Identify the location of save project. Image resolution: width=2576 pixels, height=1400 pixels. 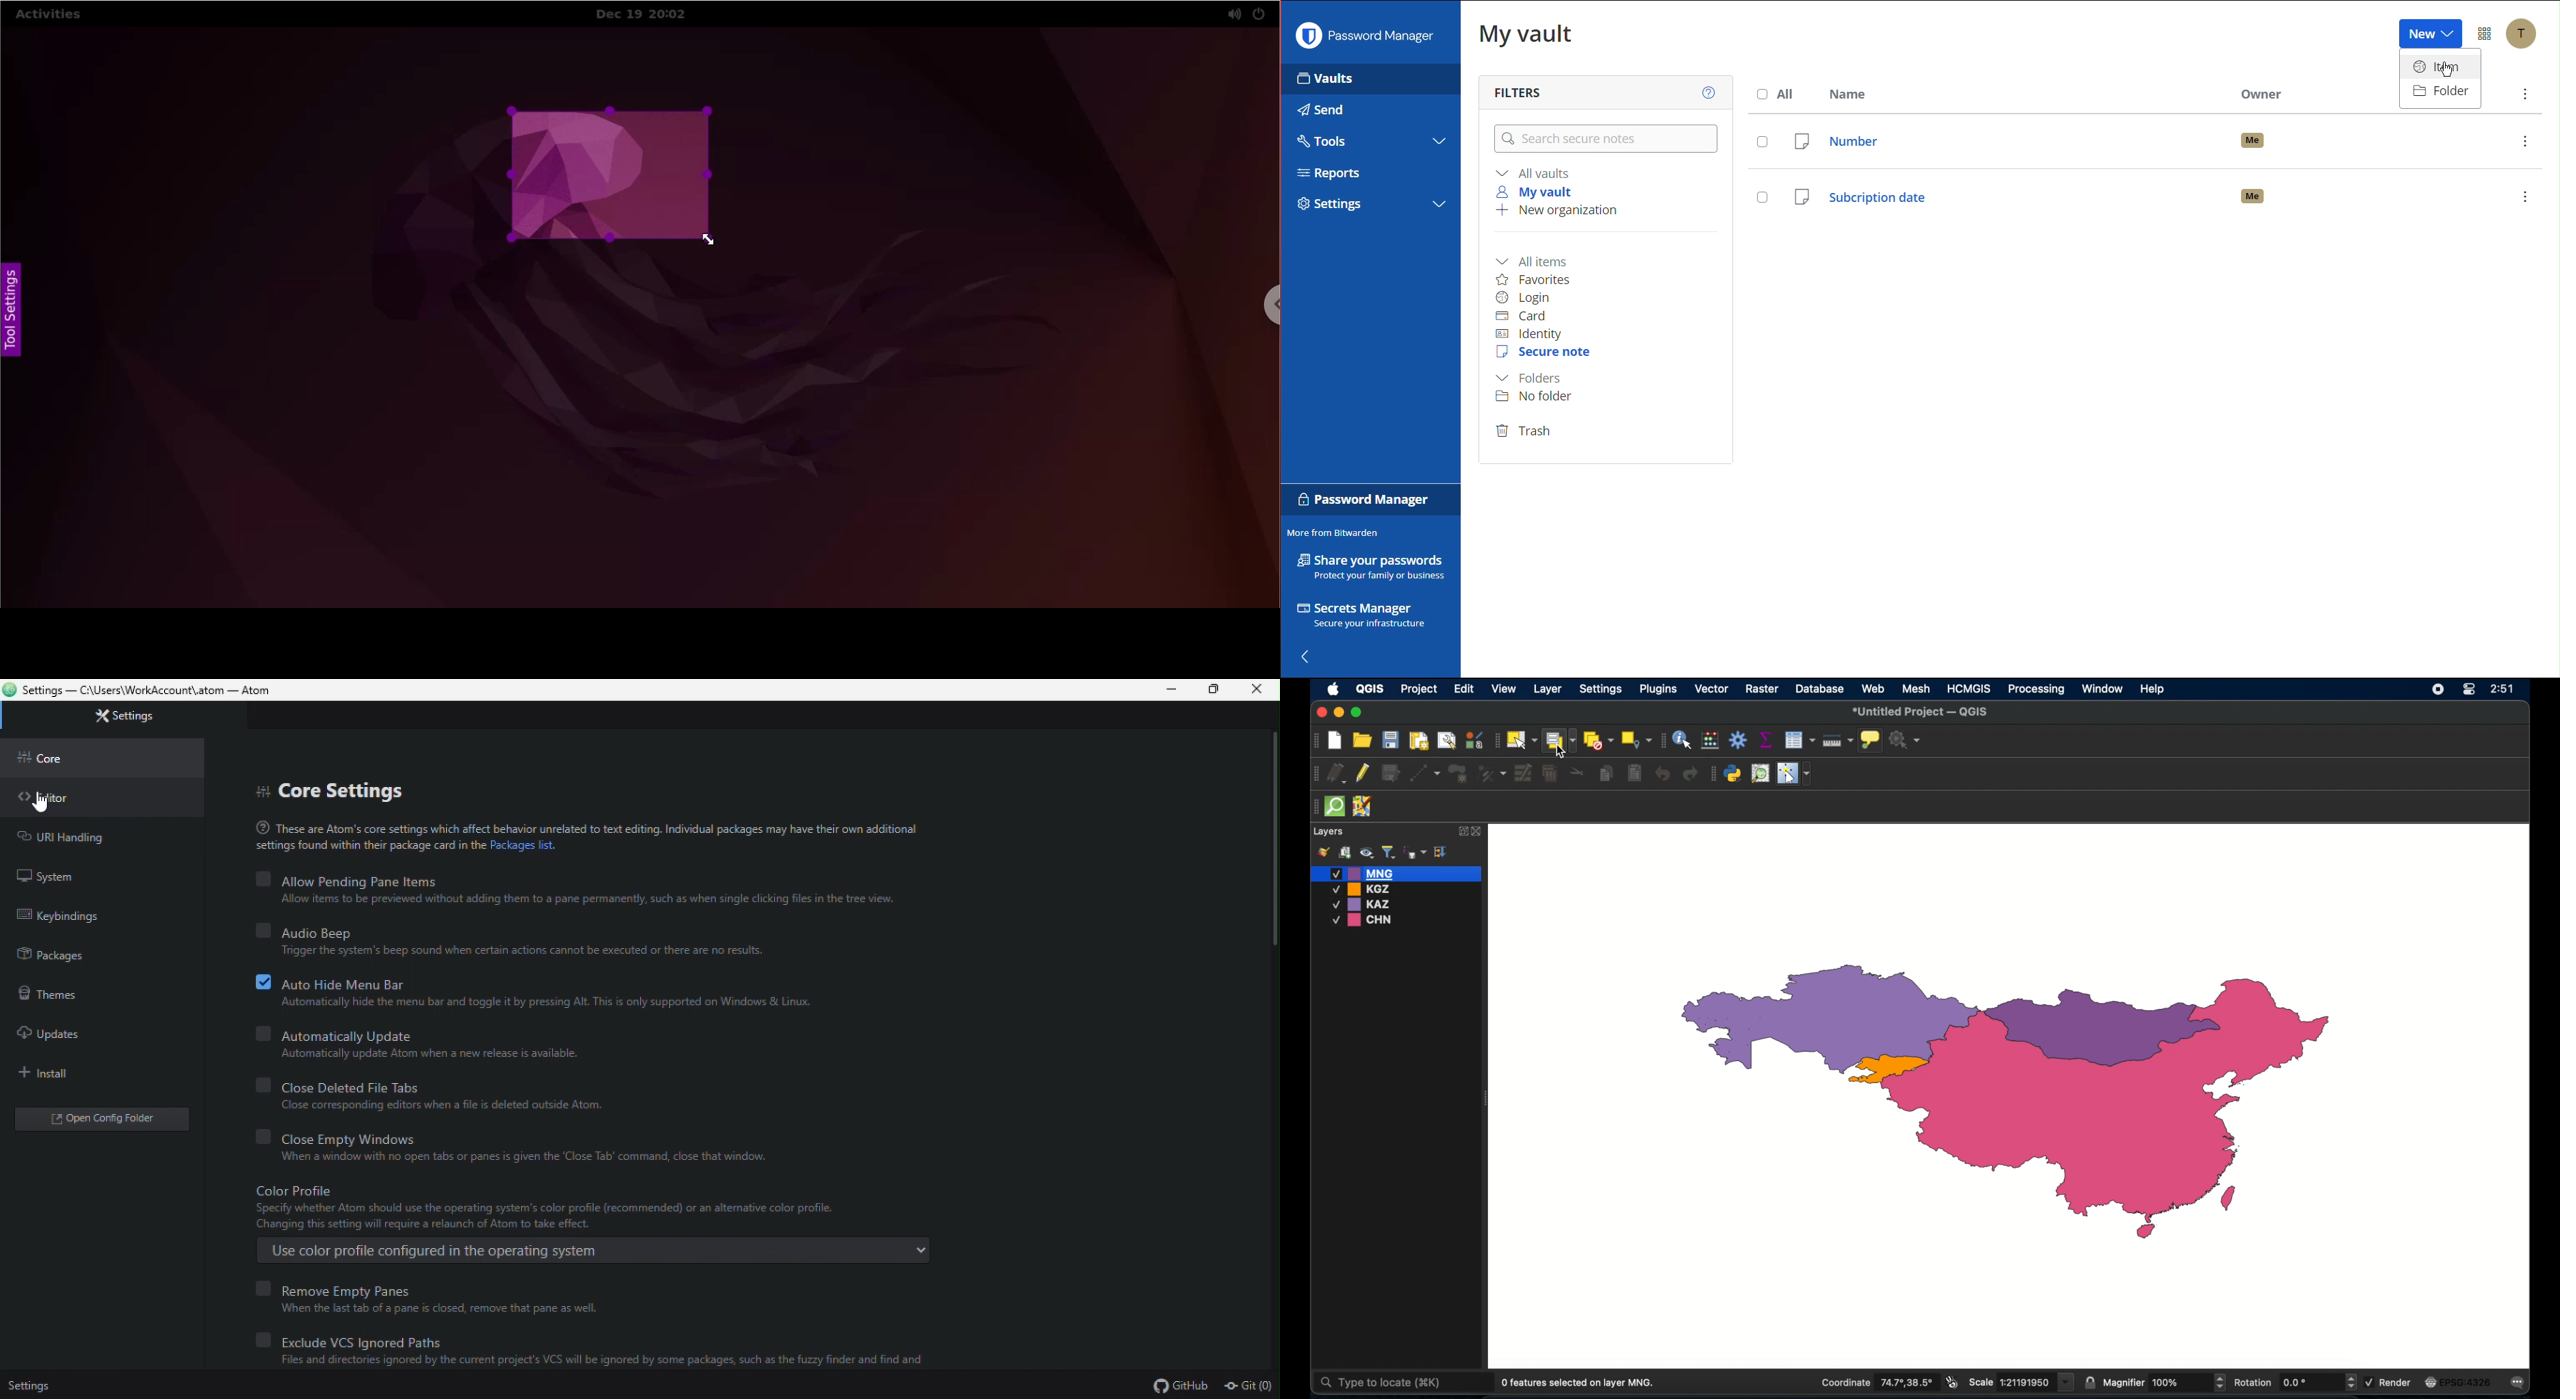
(1390, 740).